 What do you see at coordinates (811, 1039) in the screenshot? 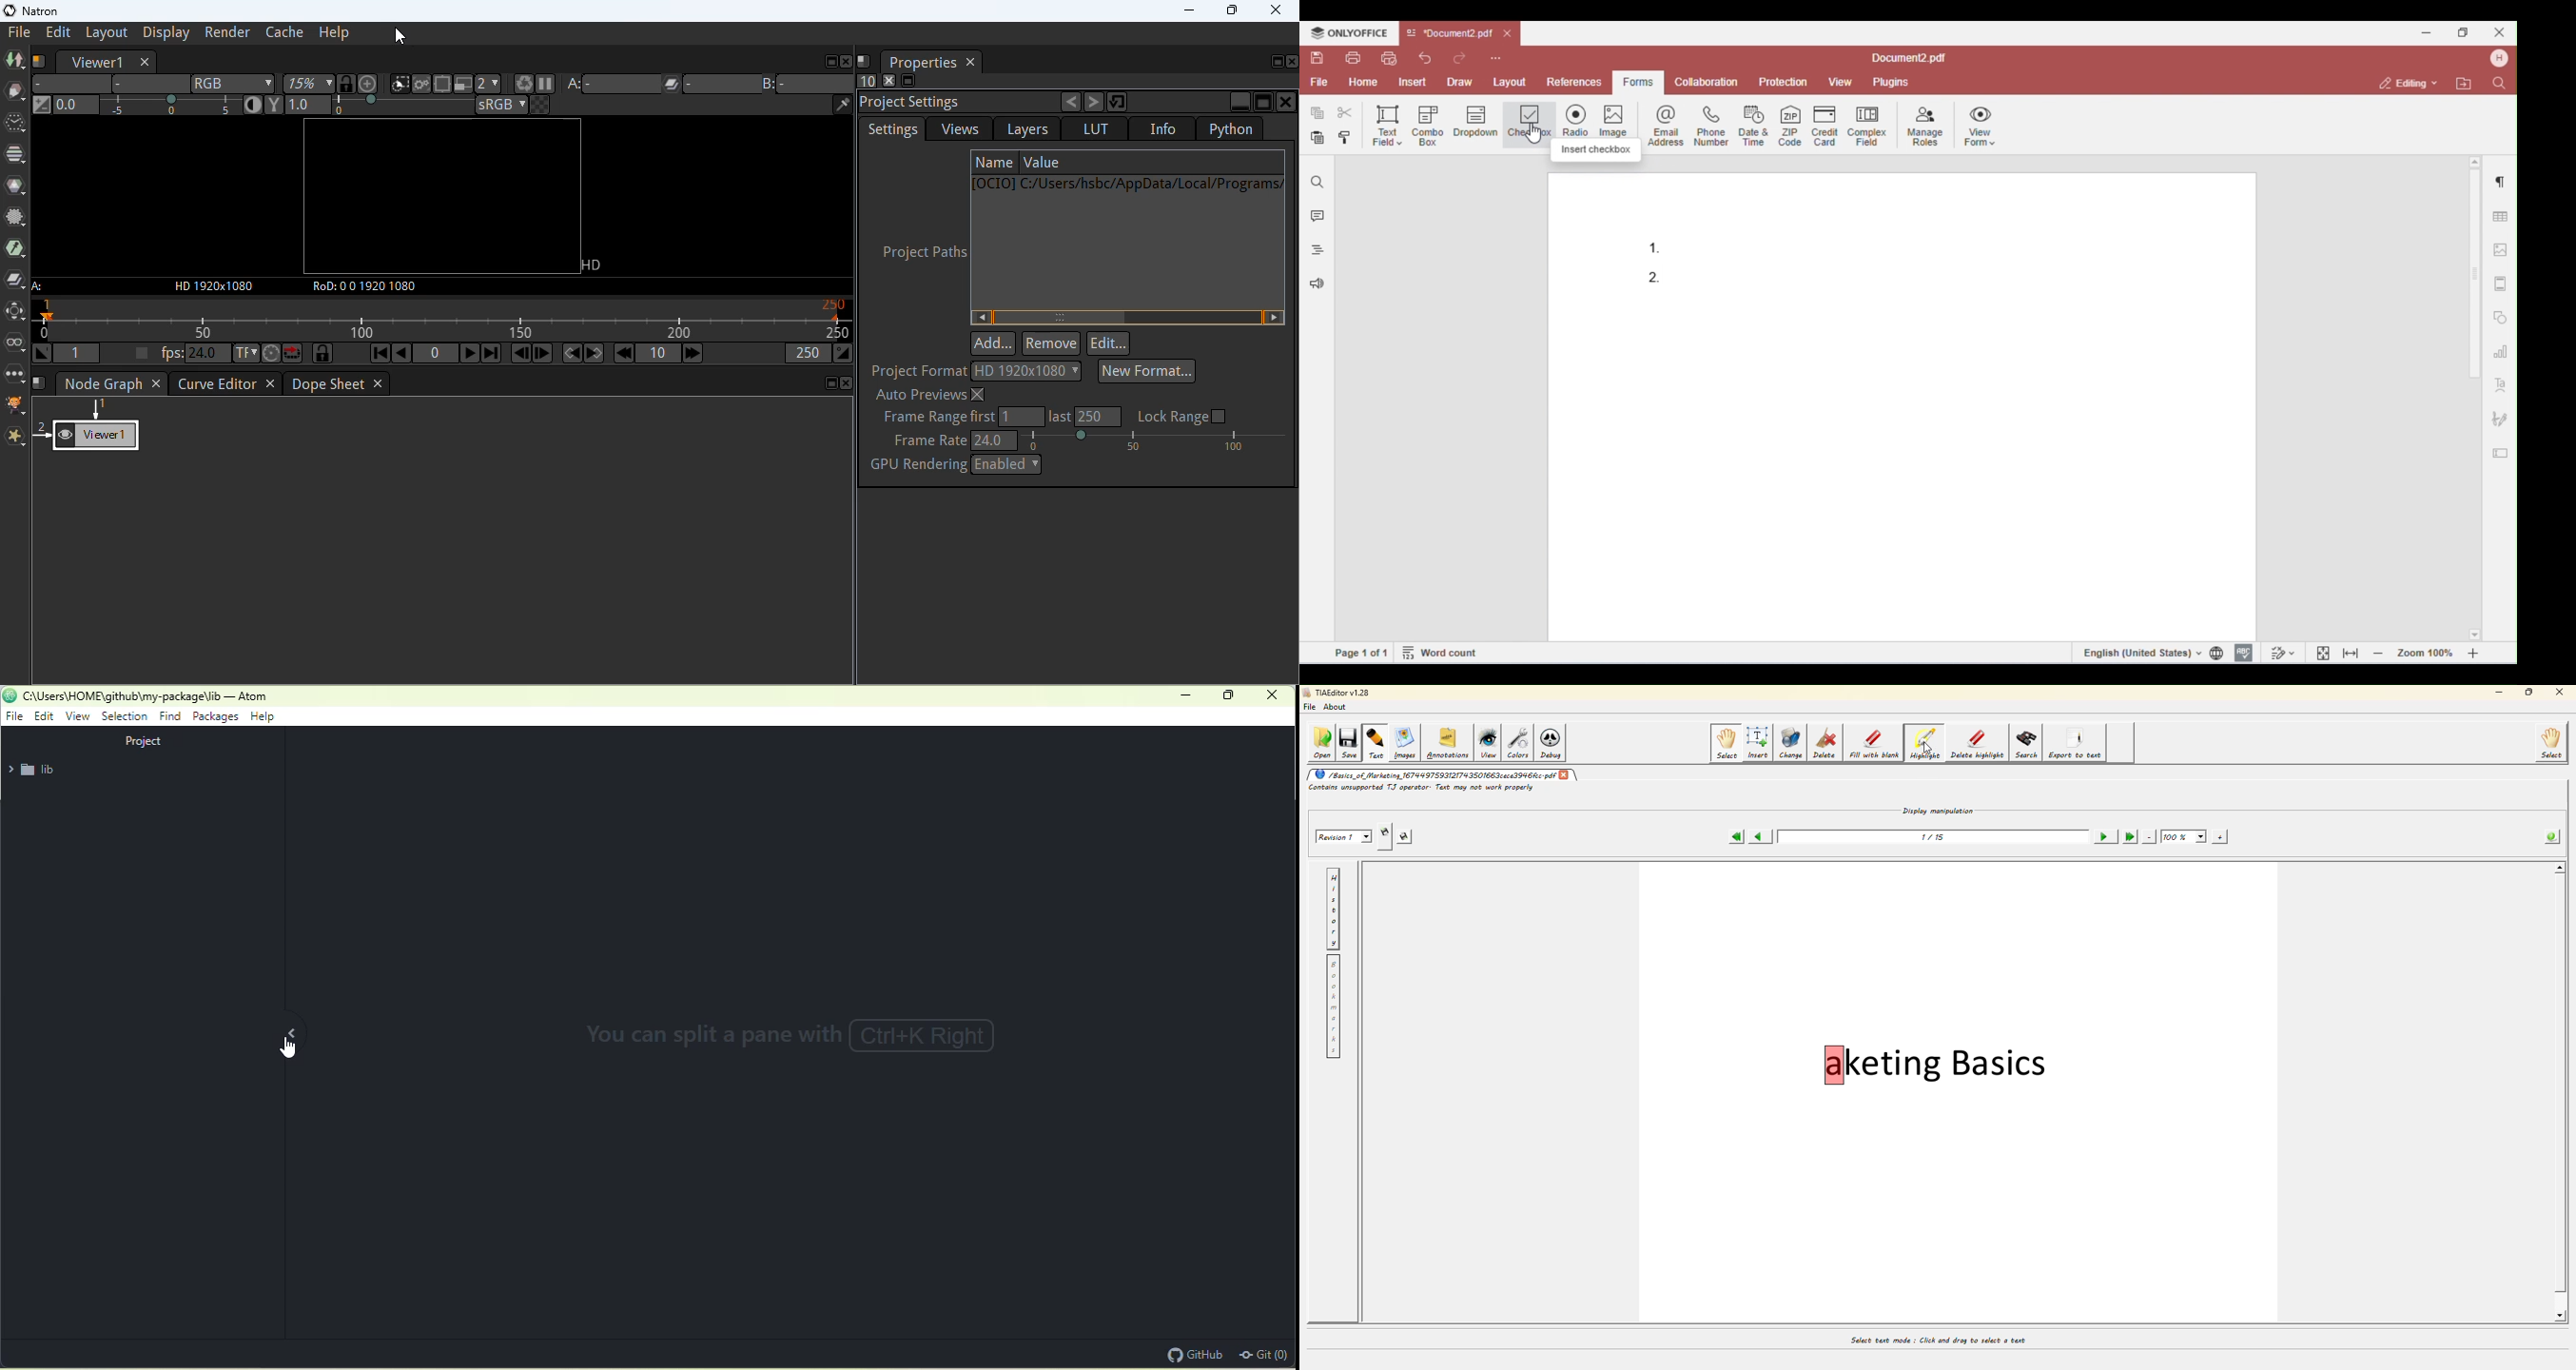
I see `you can split a pane with ctrl+K Right` at bounding box center [811, 1039].